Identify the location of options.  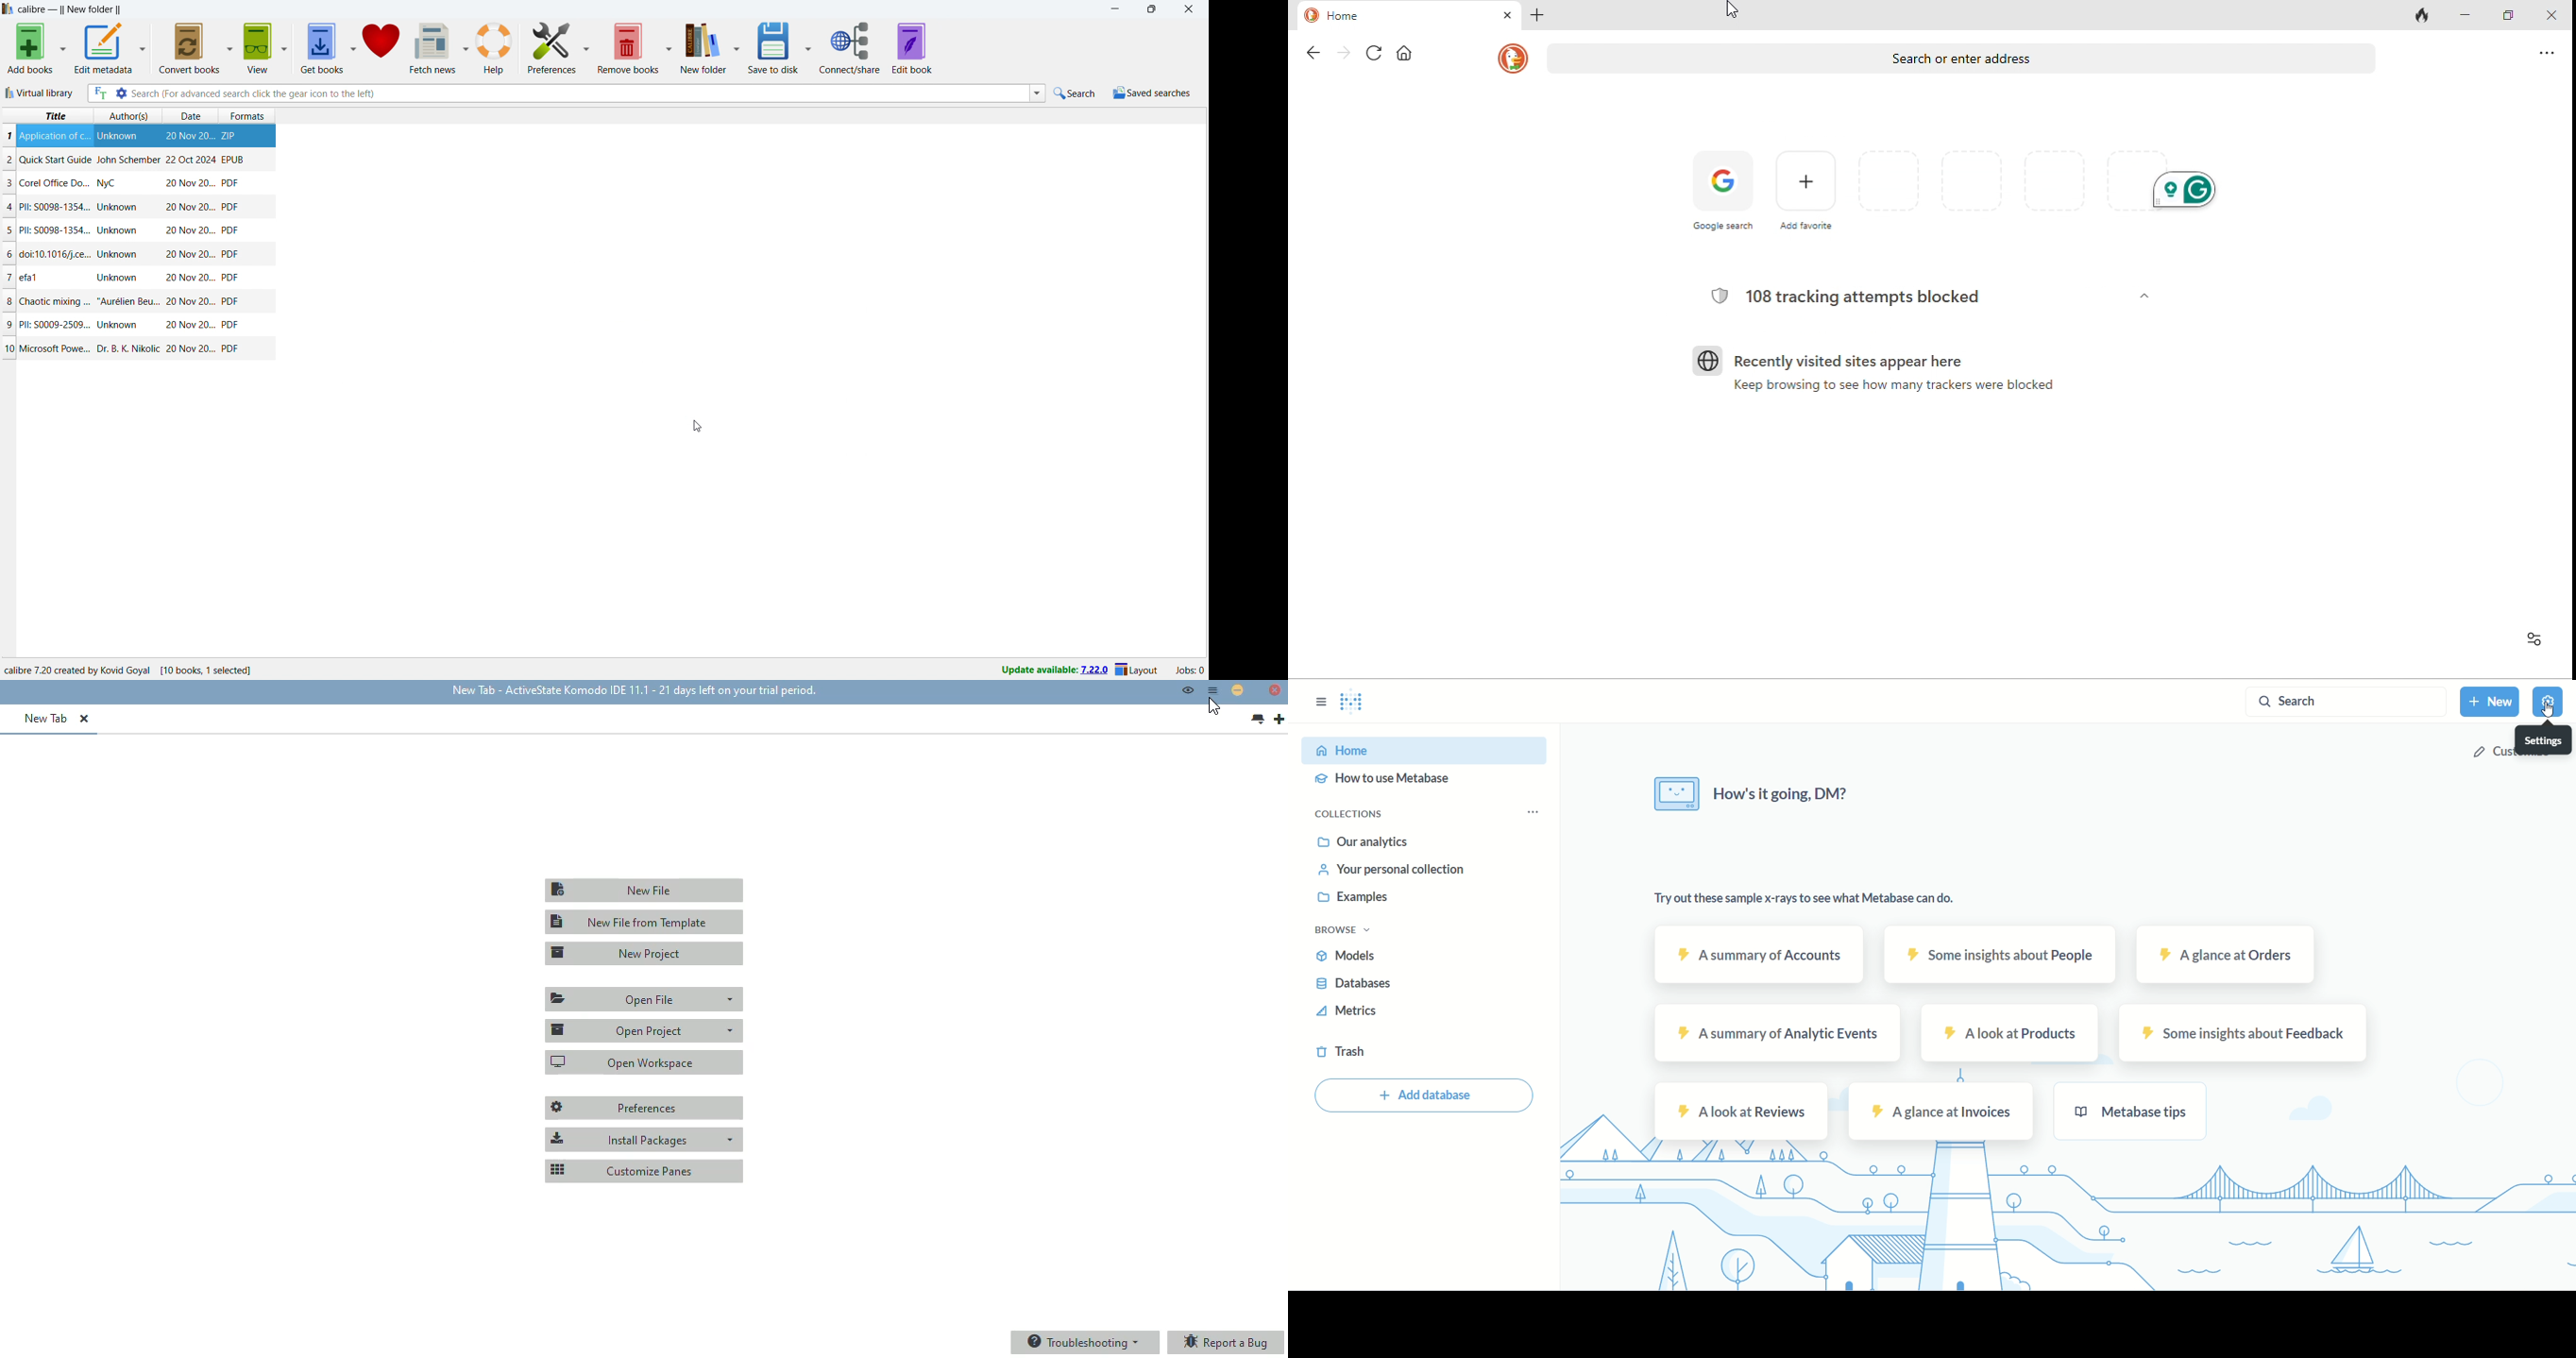
(1318, 702).